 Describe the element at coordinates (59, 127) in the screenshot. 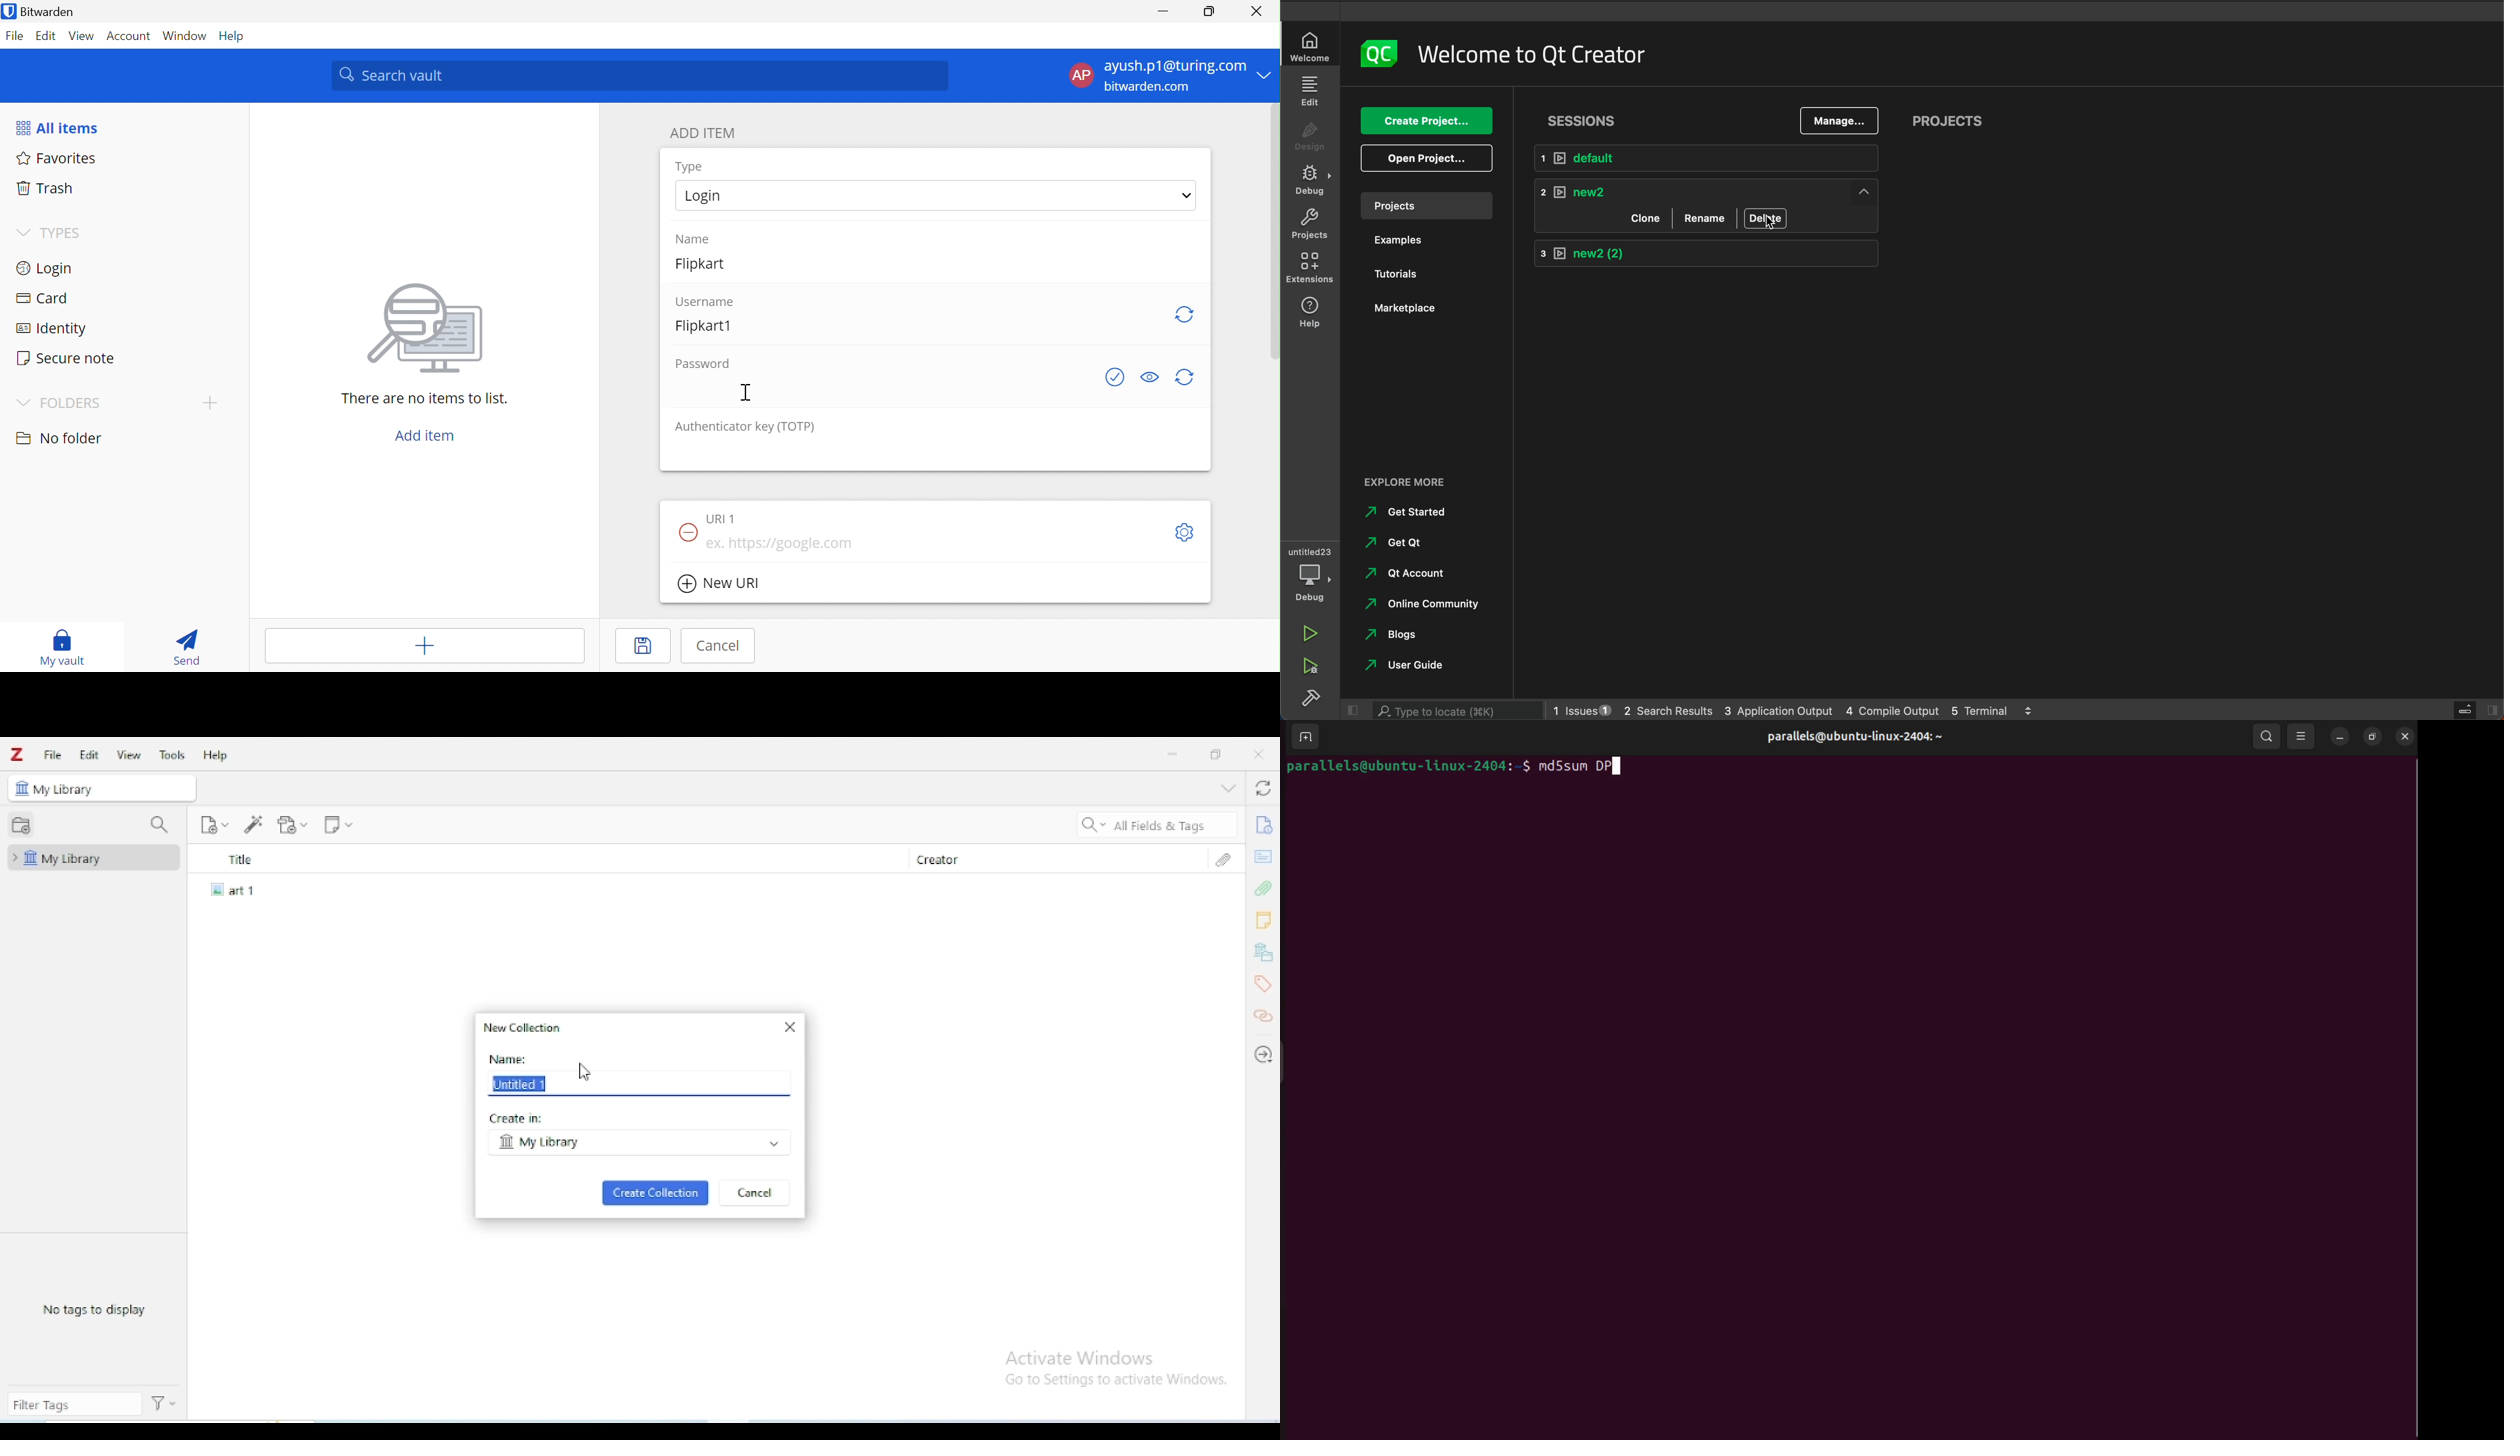

I see `All items` at that location.